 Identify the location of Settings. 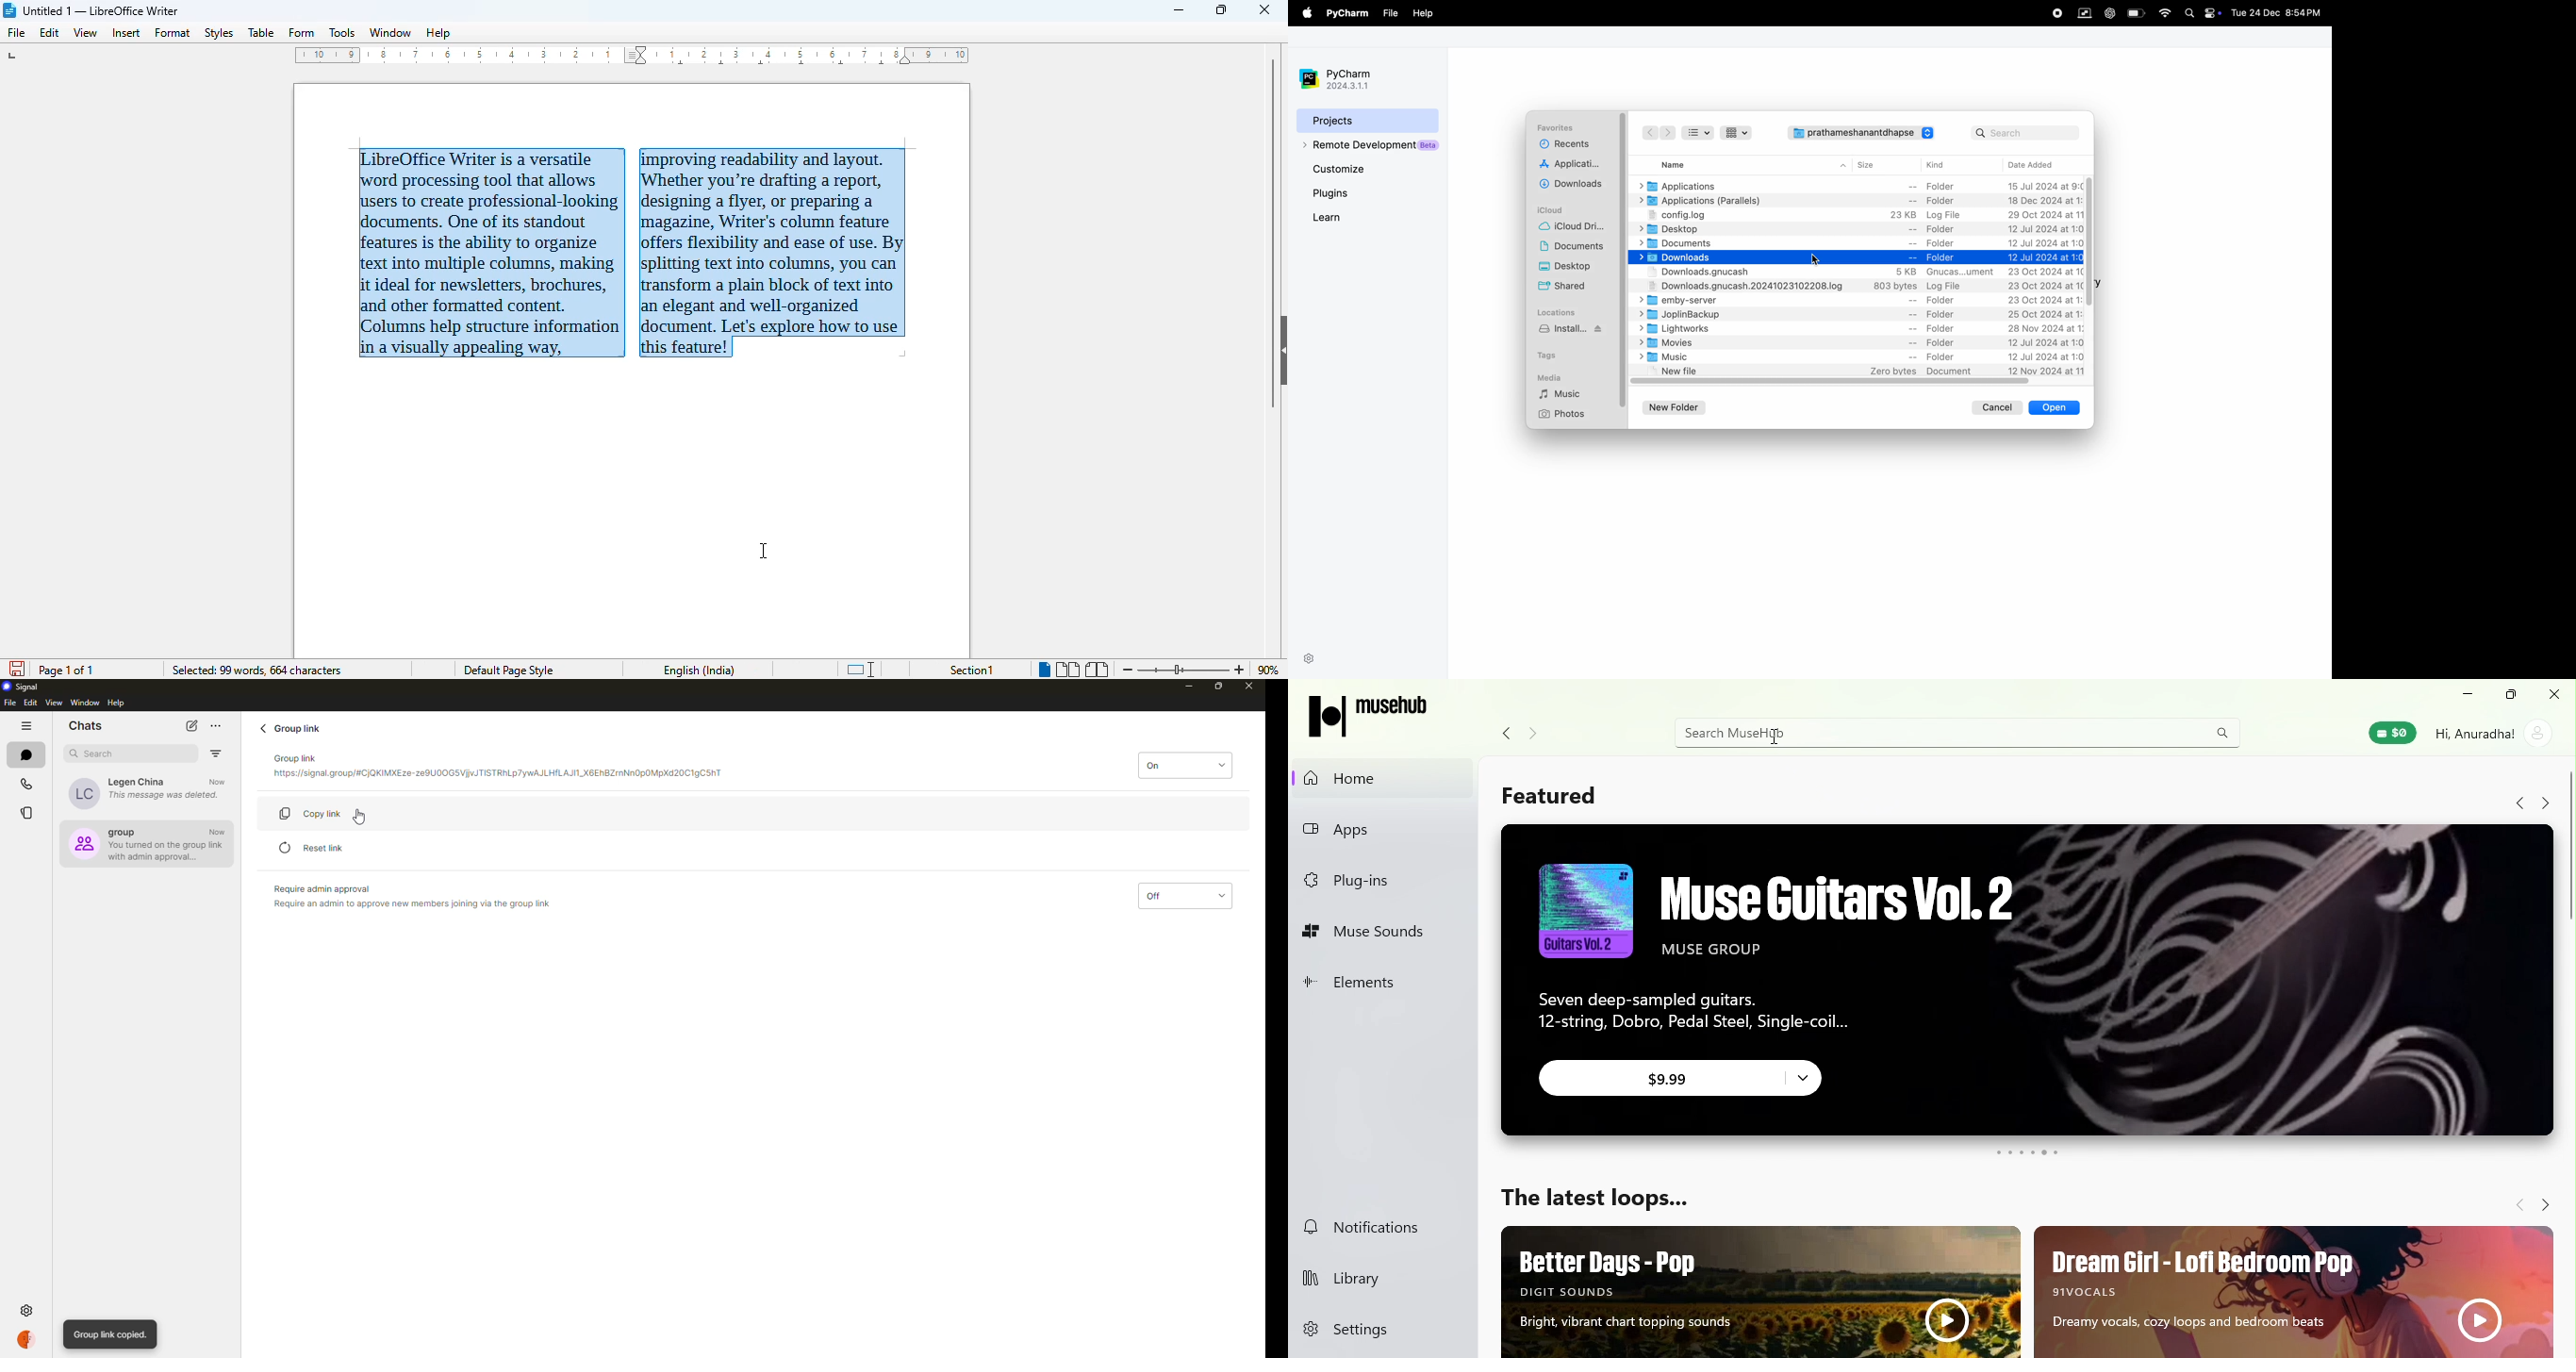
(1384, 1330).